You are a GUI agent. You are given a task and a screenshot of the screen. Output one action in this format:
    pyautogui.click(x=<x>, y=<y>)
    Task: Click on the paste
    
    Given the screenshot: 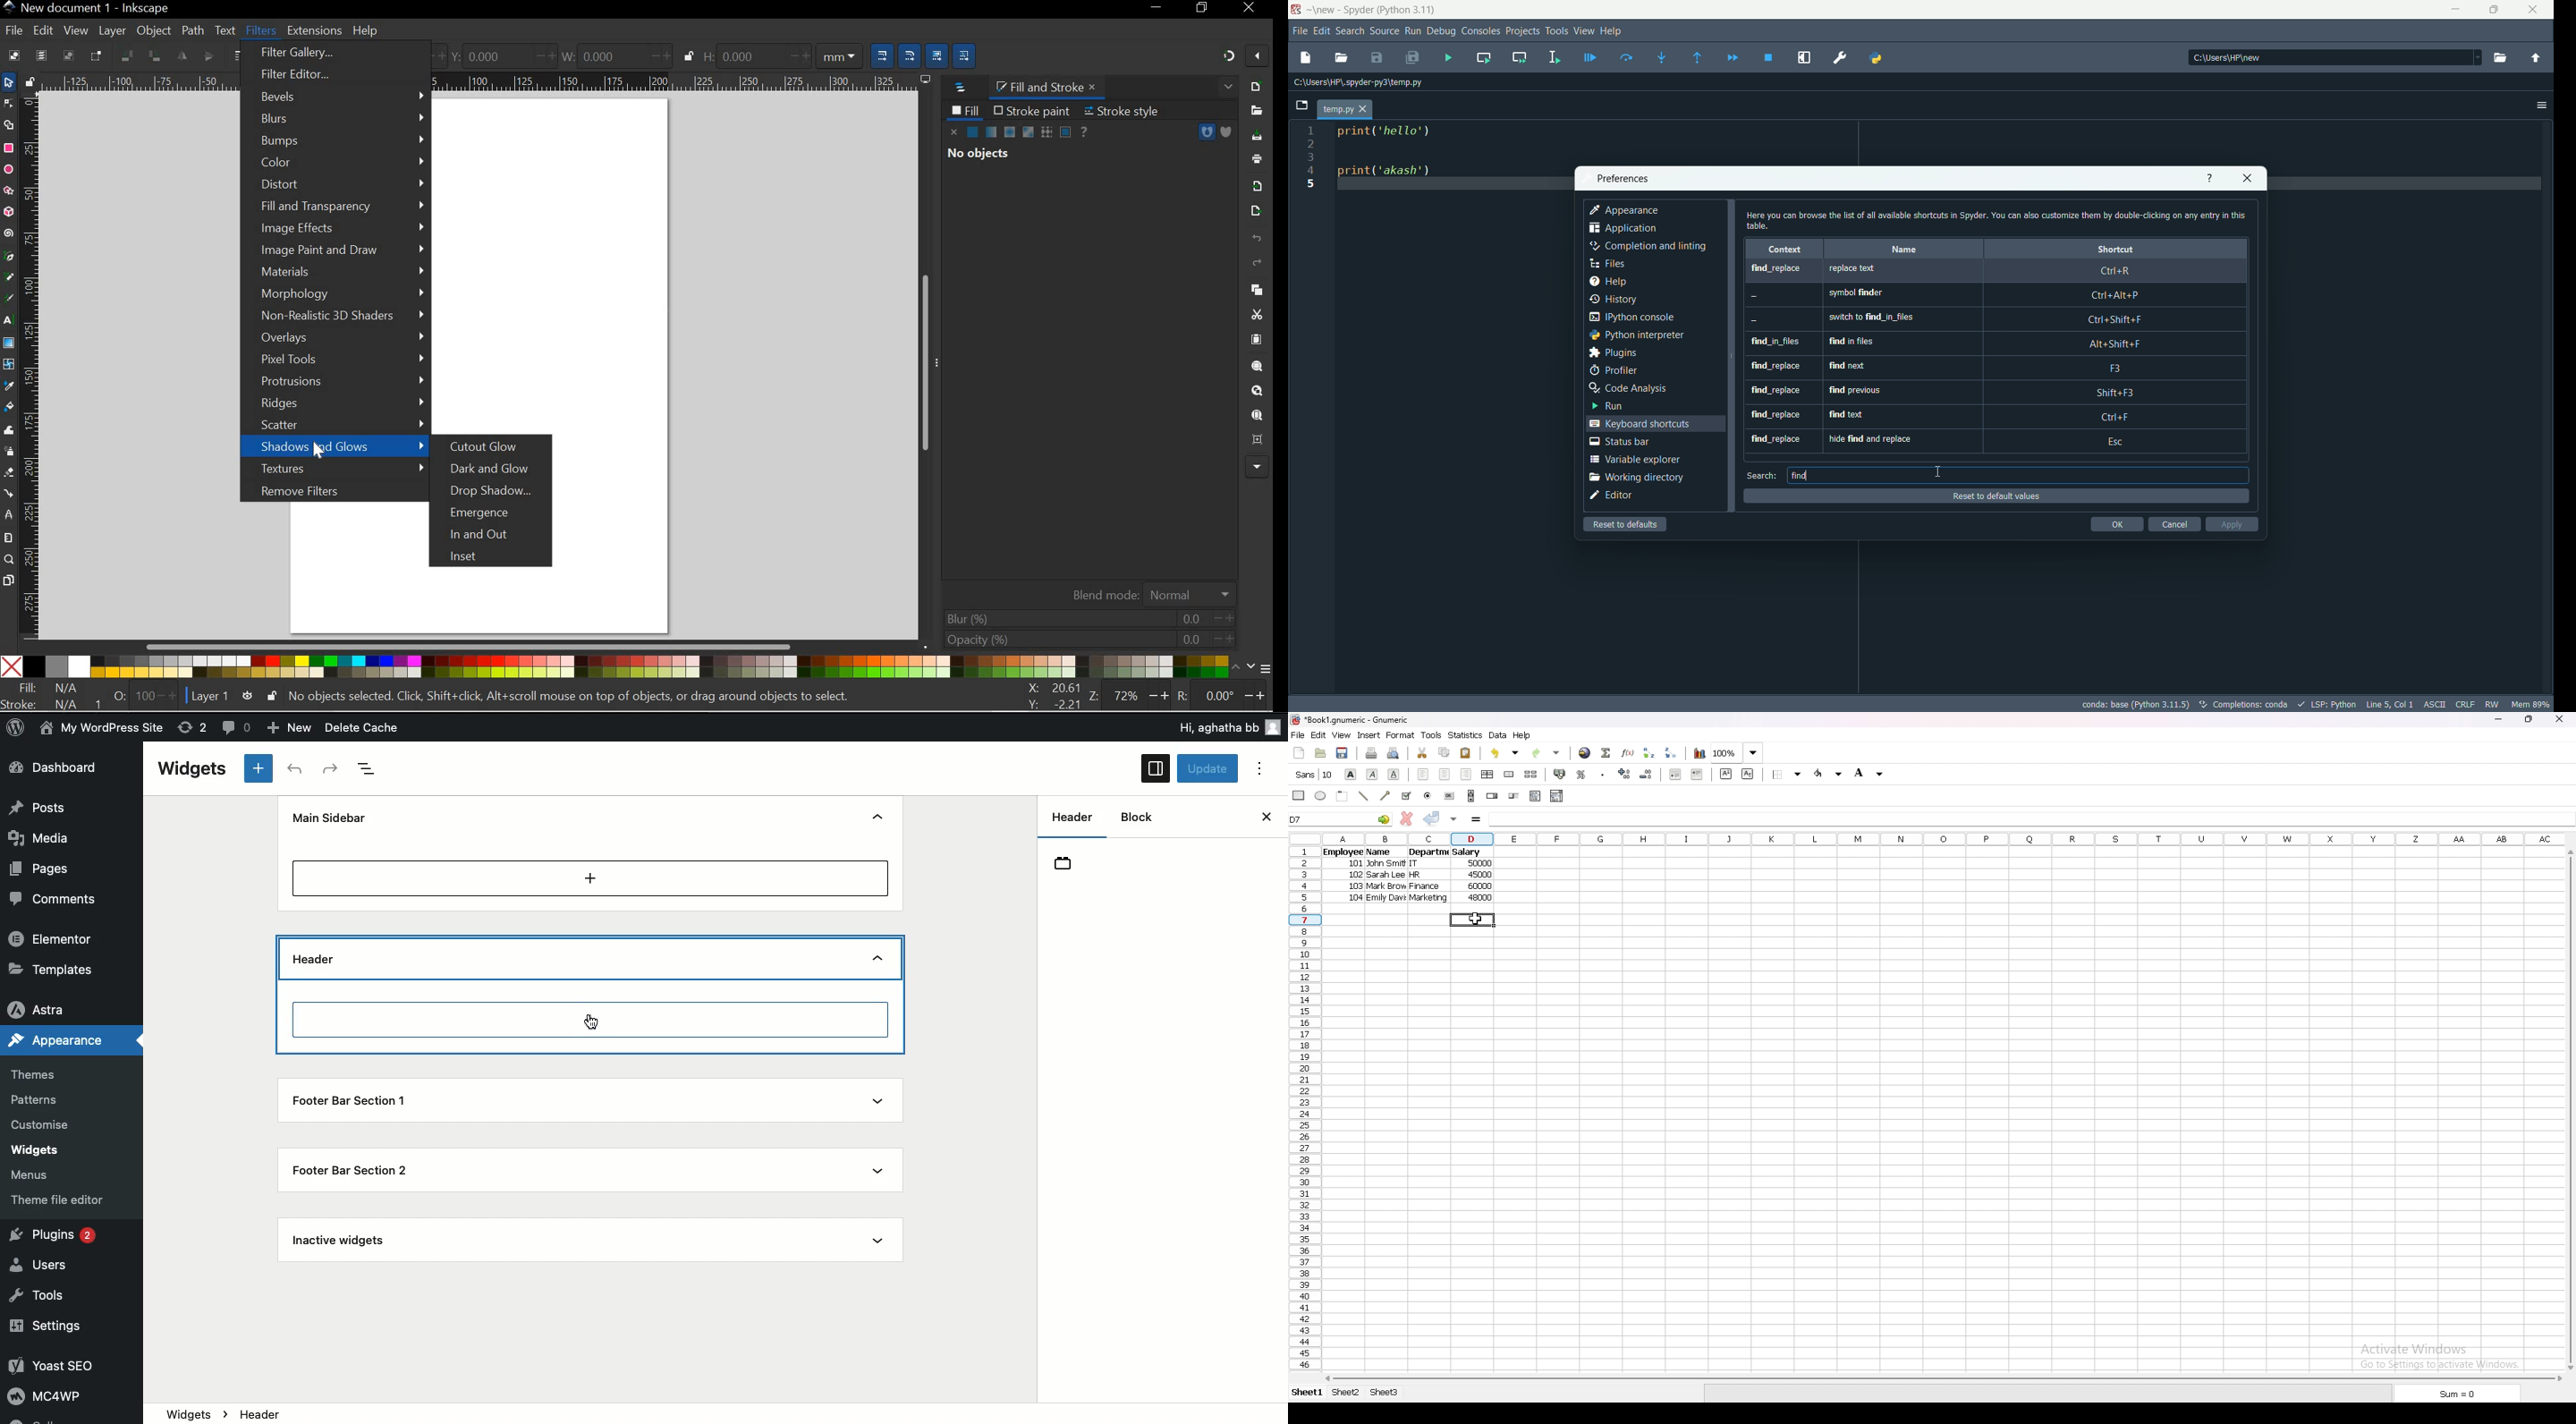 What is the action you would take?
    pyautogui.click(x=1466, y=753)
    